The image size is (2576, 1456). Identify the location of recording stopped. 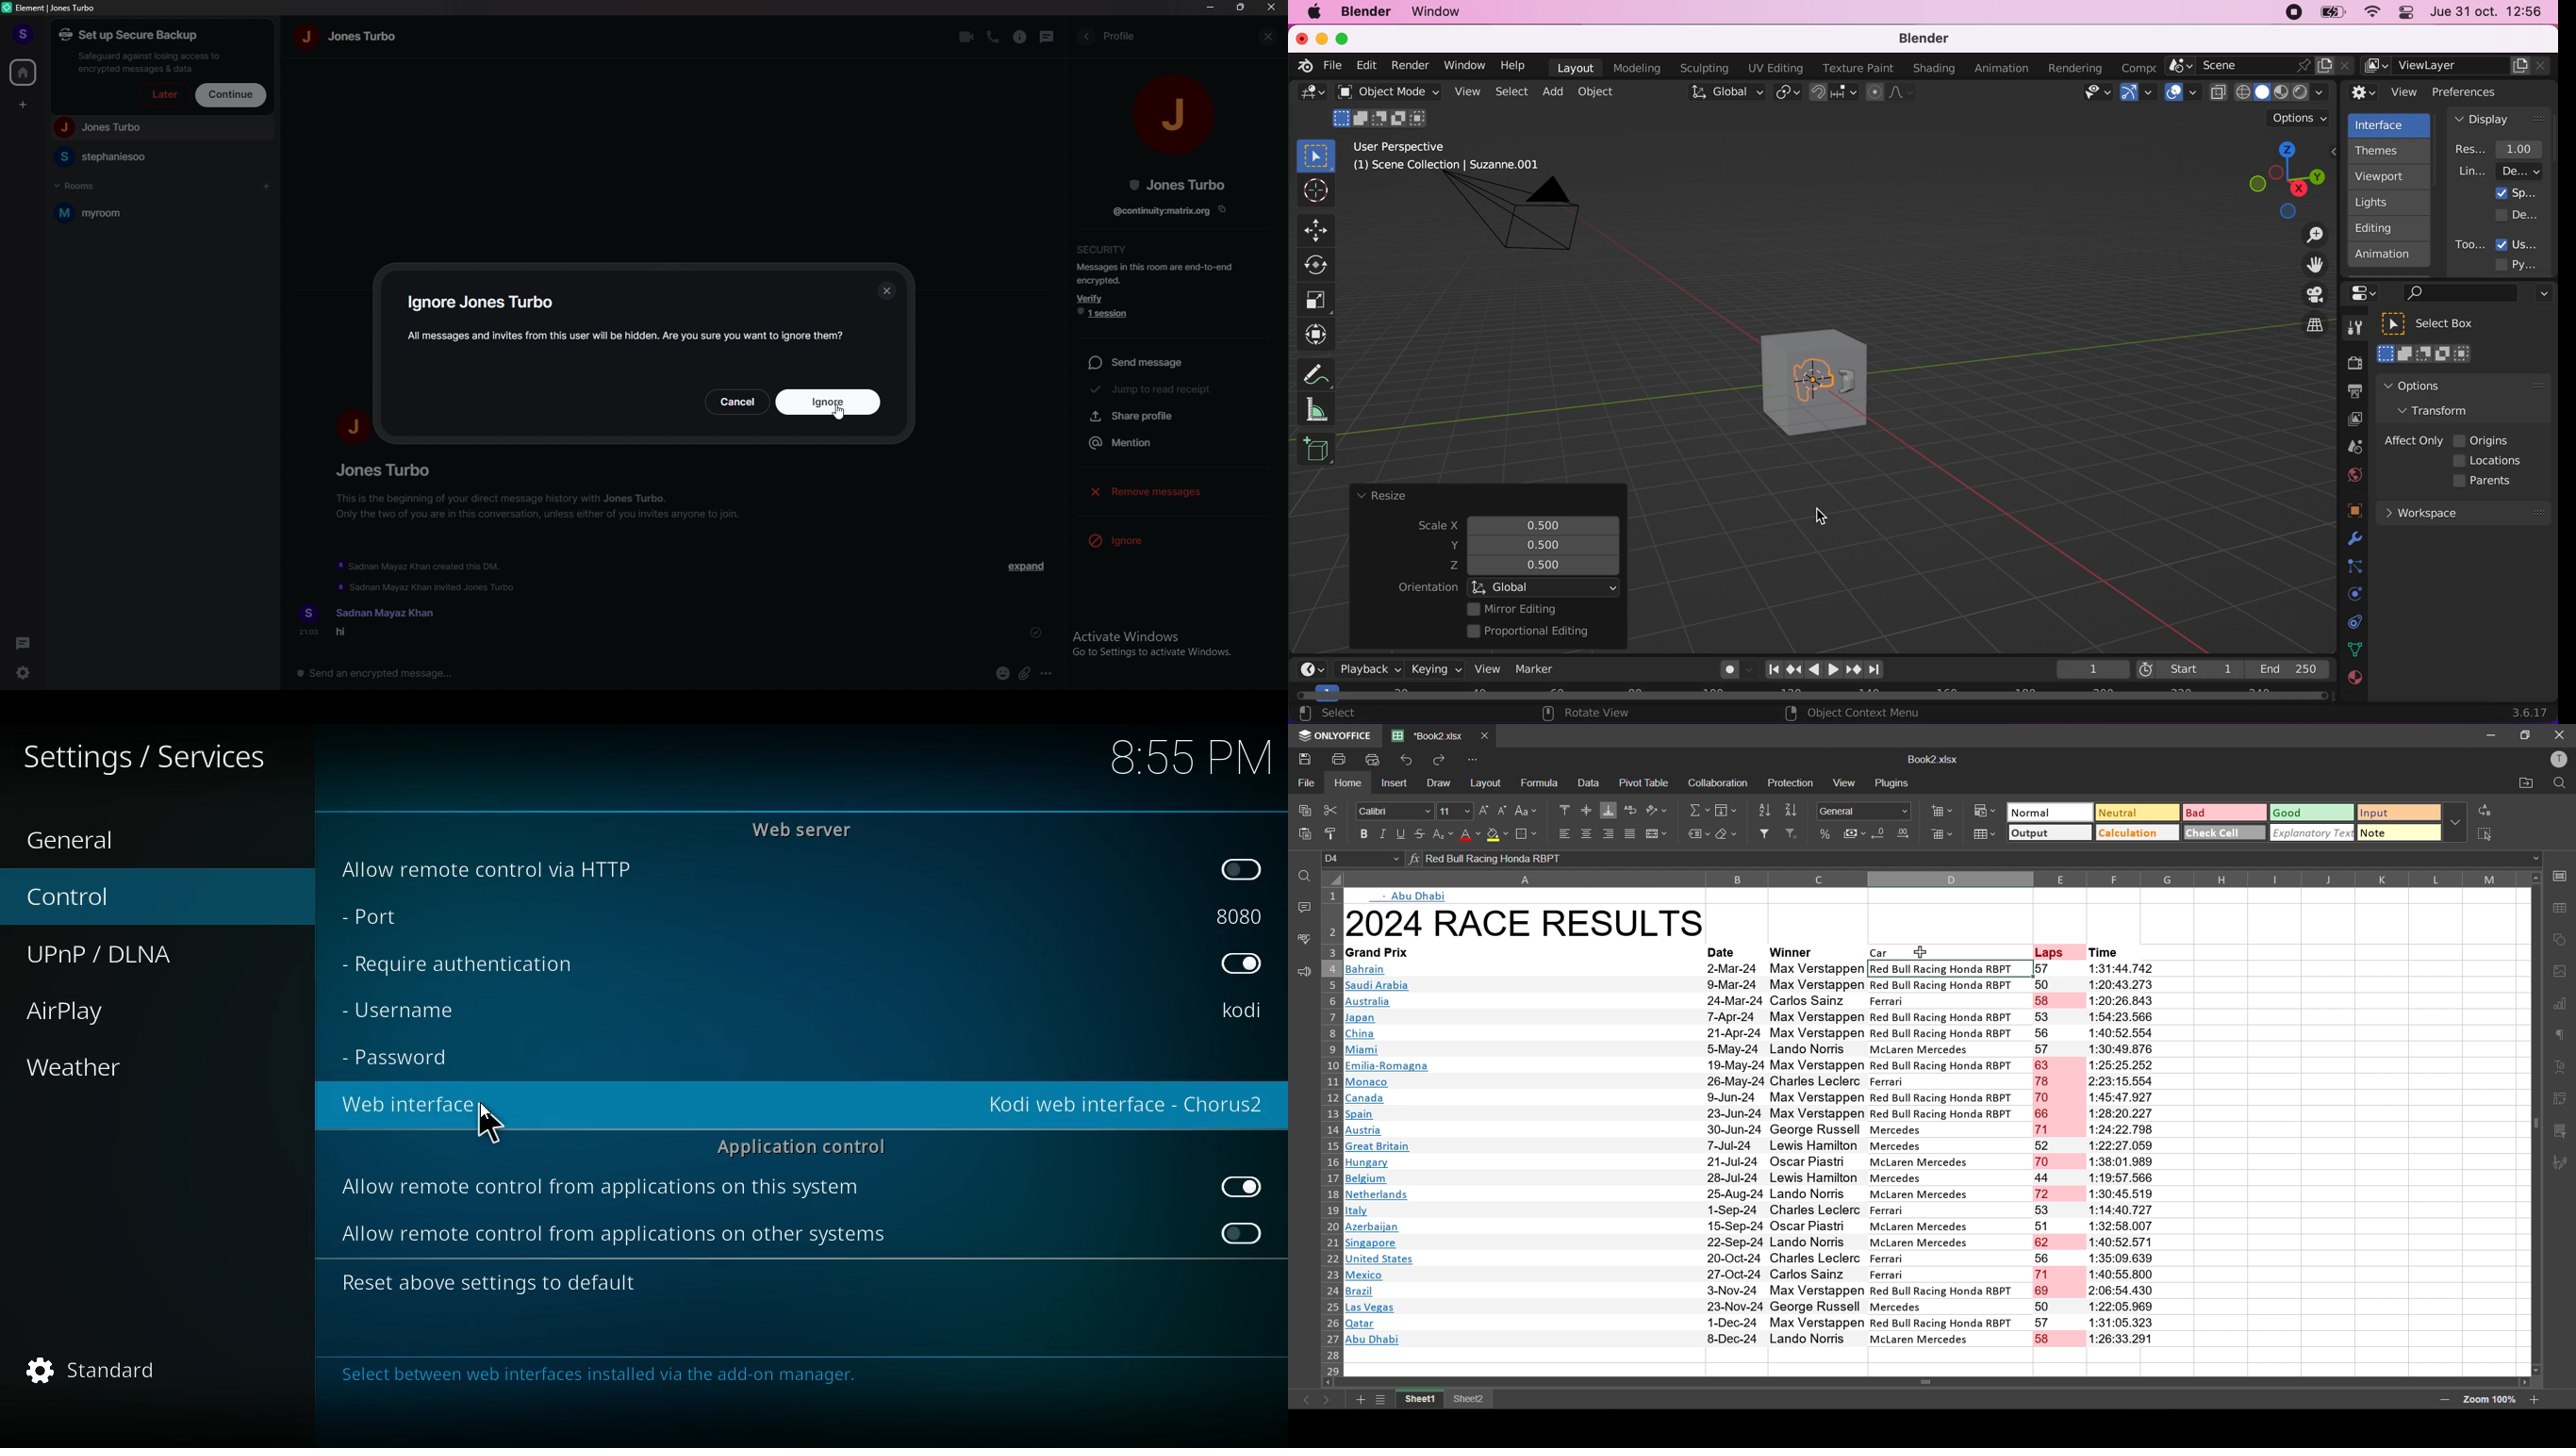
(2290, 14).